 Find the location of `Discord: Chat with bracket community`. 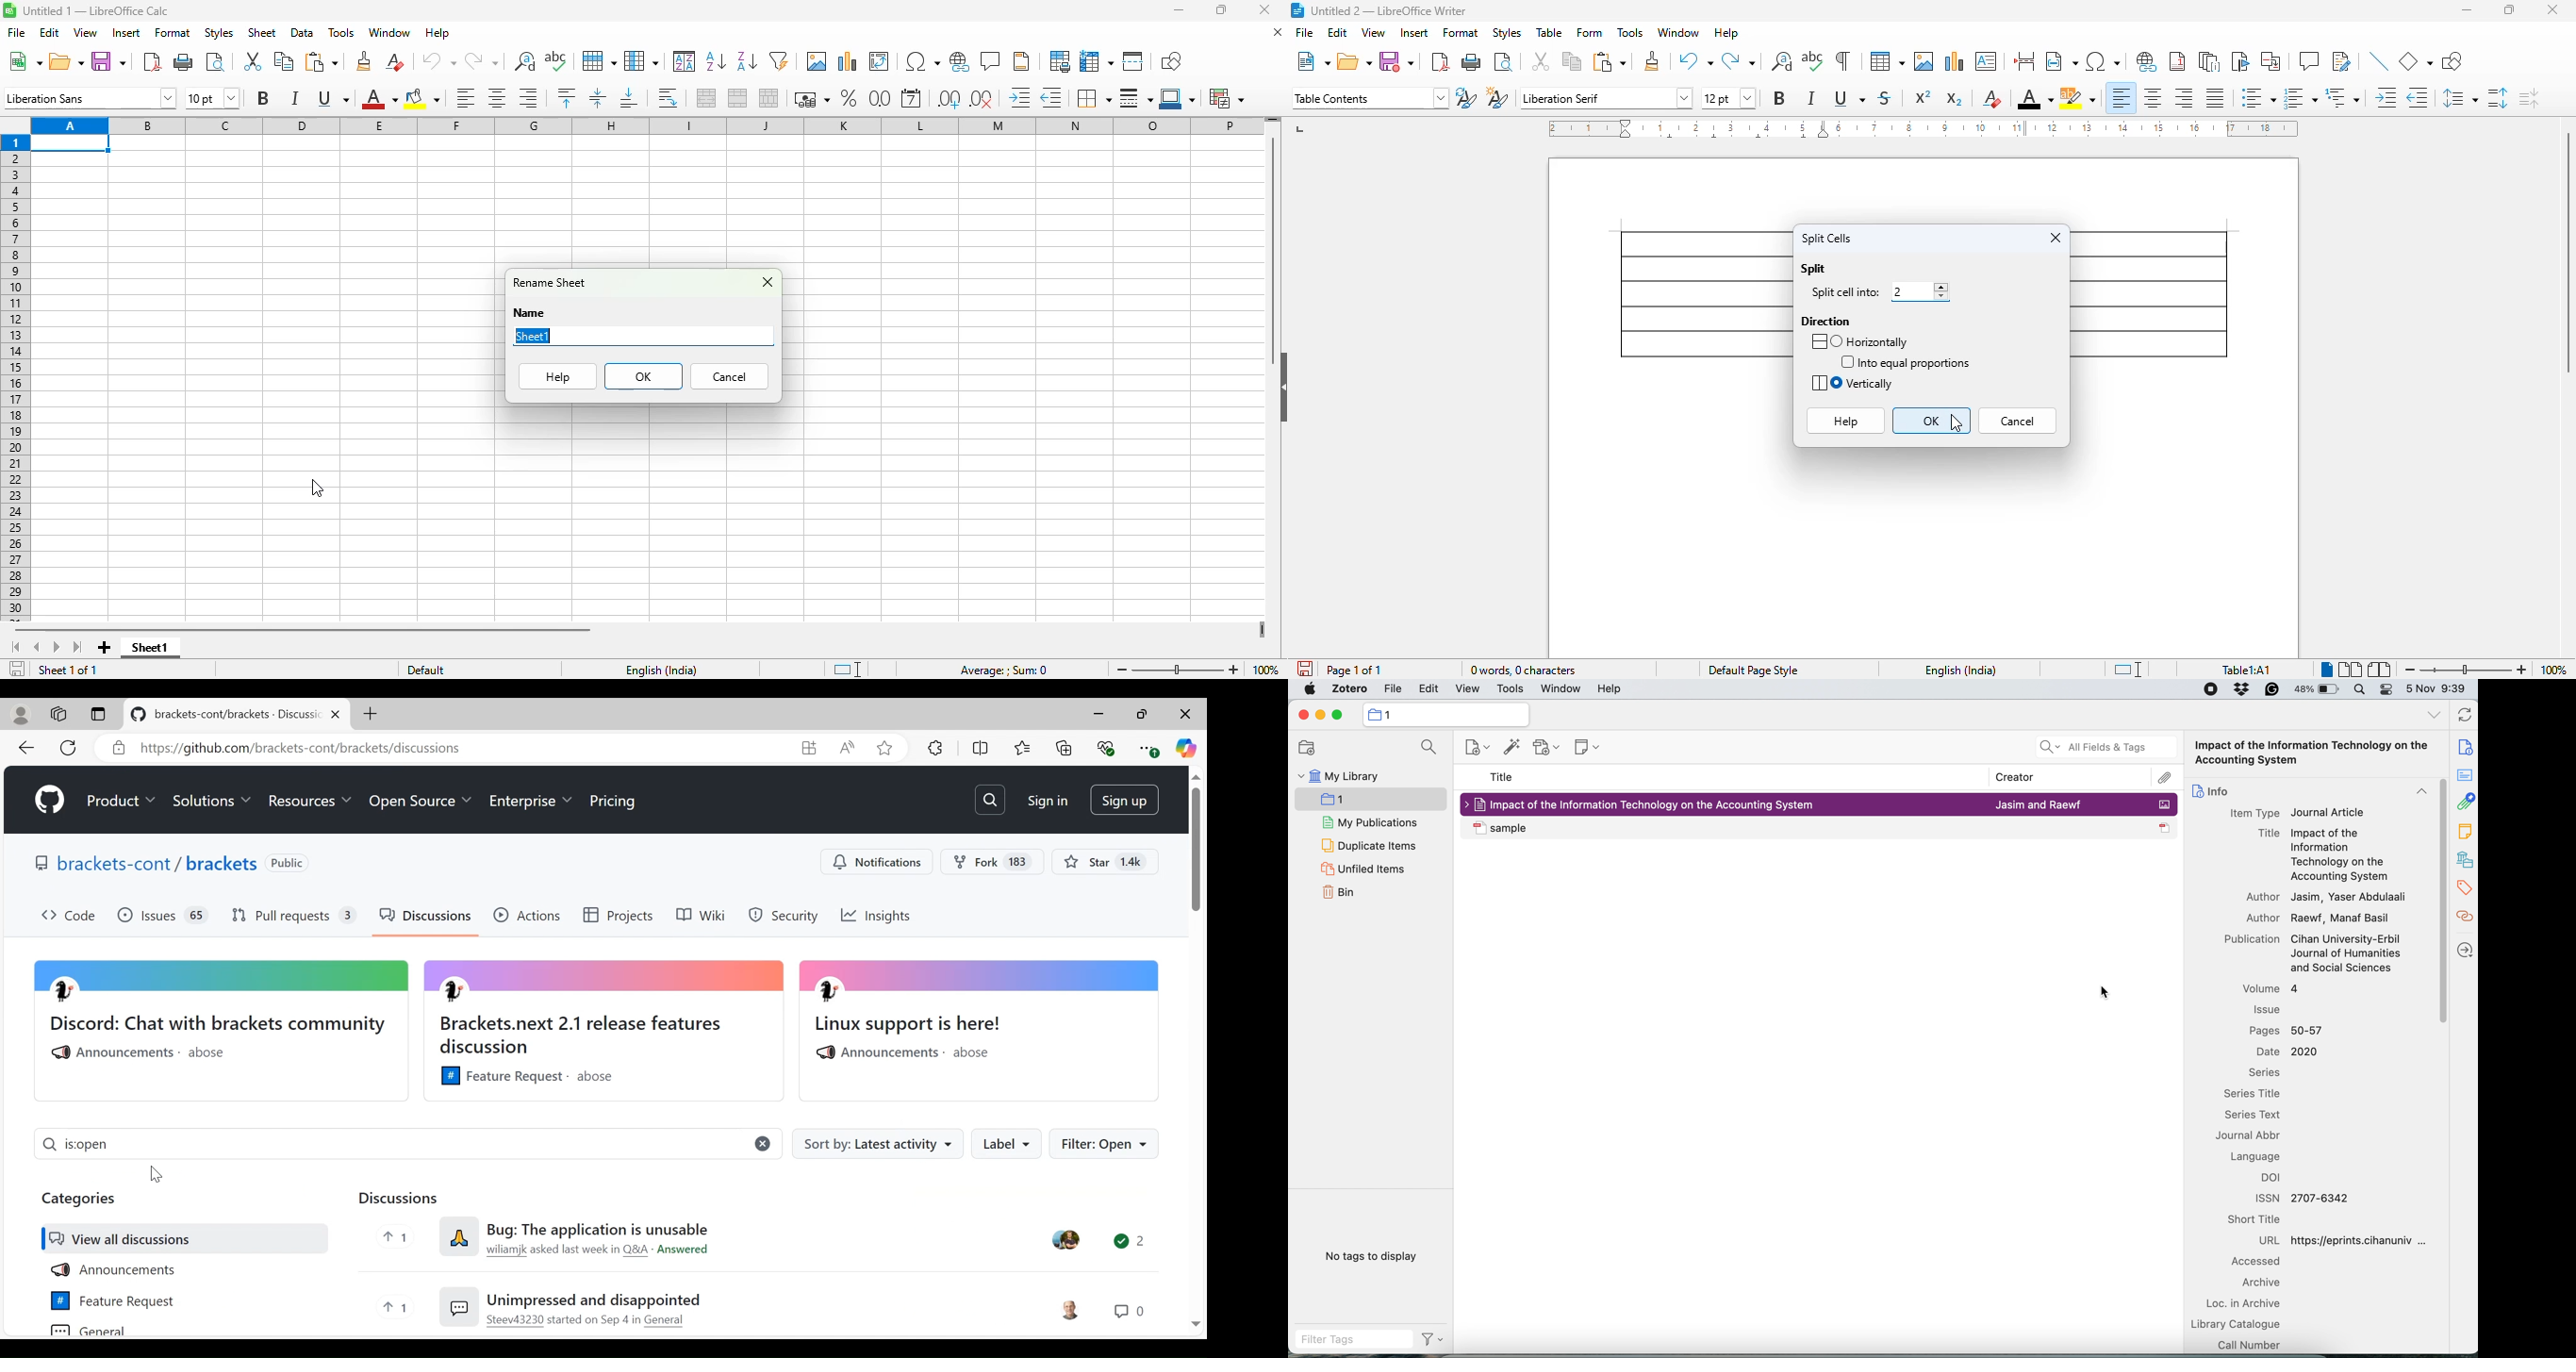

Discord: Chat with bracket community is located at coordinates (223, 1026).